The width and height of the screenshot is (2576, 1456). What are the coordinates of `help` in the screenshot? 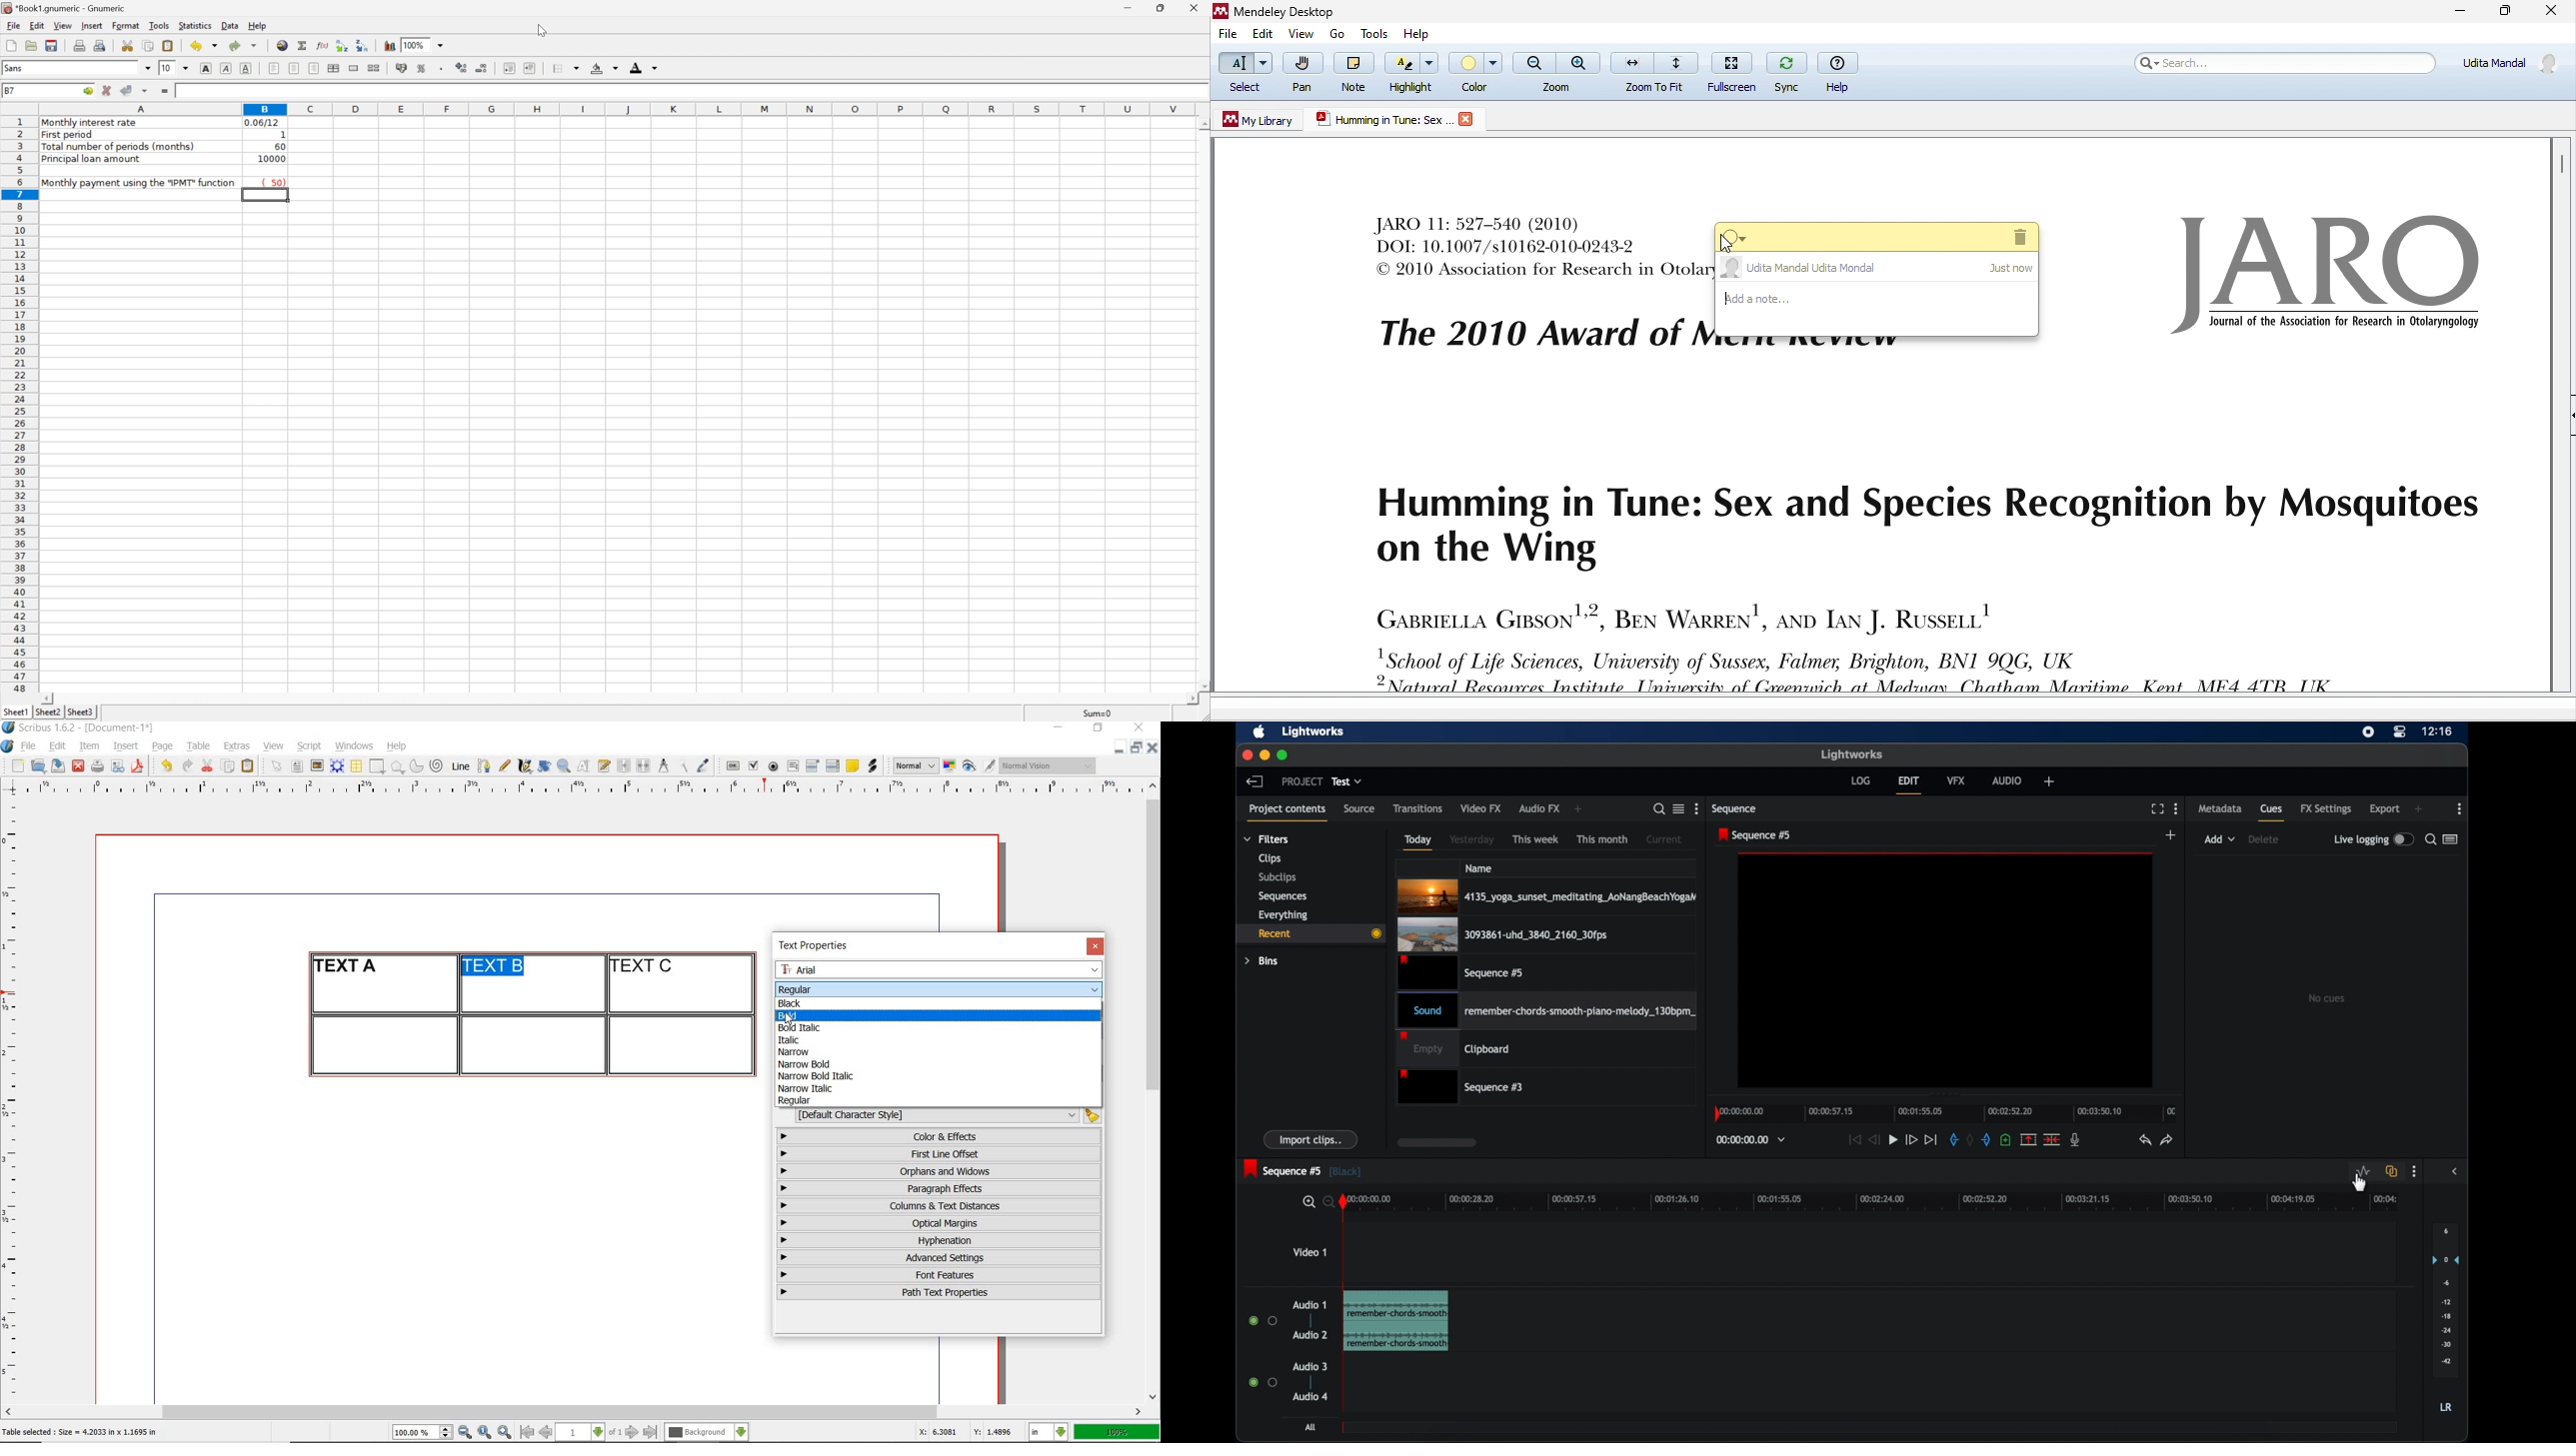 It's located at (395, 747).